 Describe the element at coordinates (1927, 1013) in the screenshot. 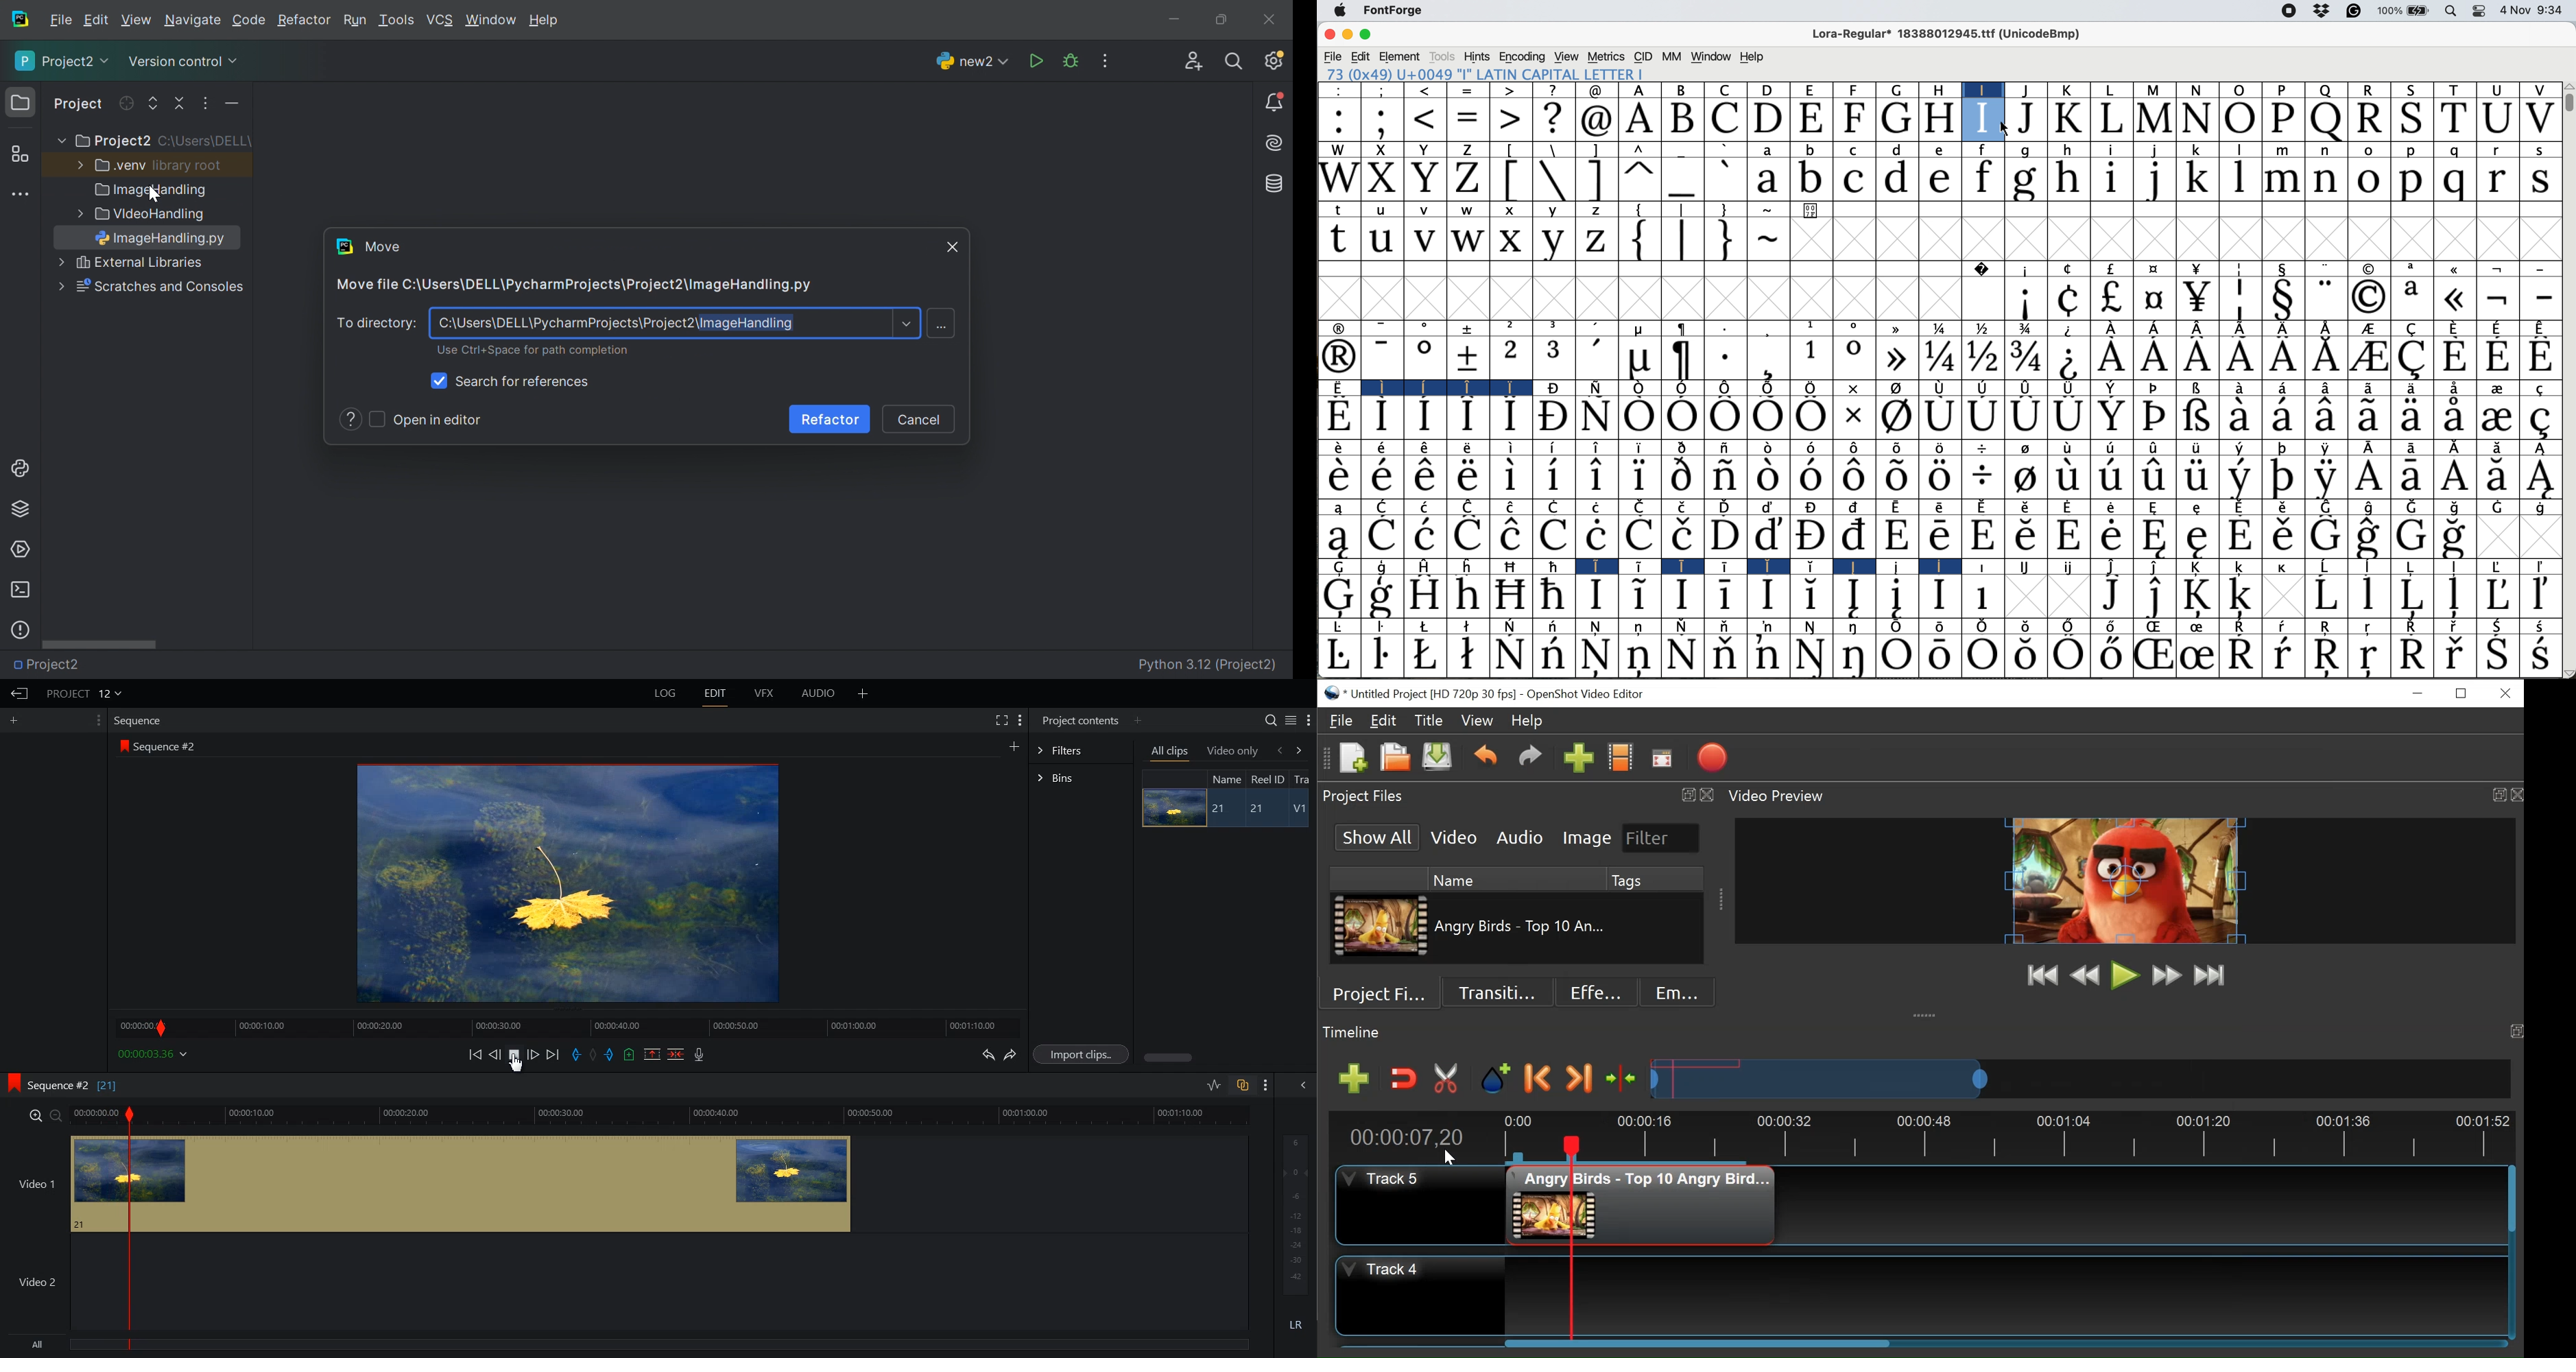

I see `collapse` at that location.